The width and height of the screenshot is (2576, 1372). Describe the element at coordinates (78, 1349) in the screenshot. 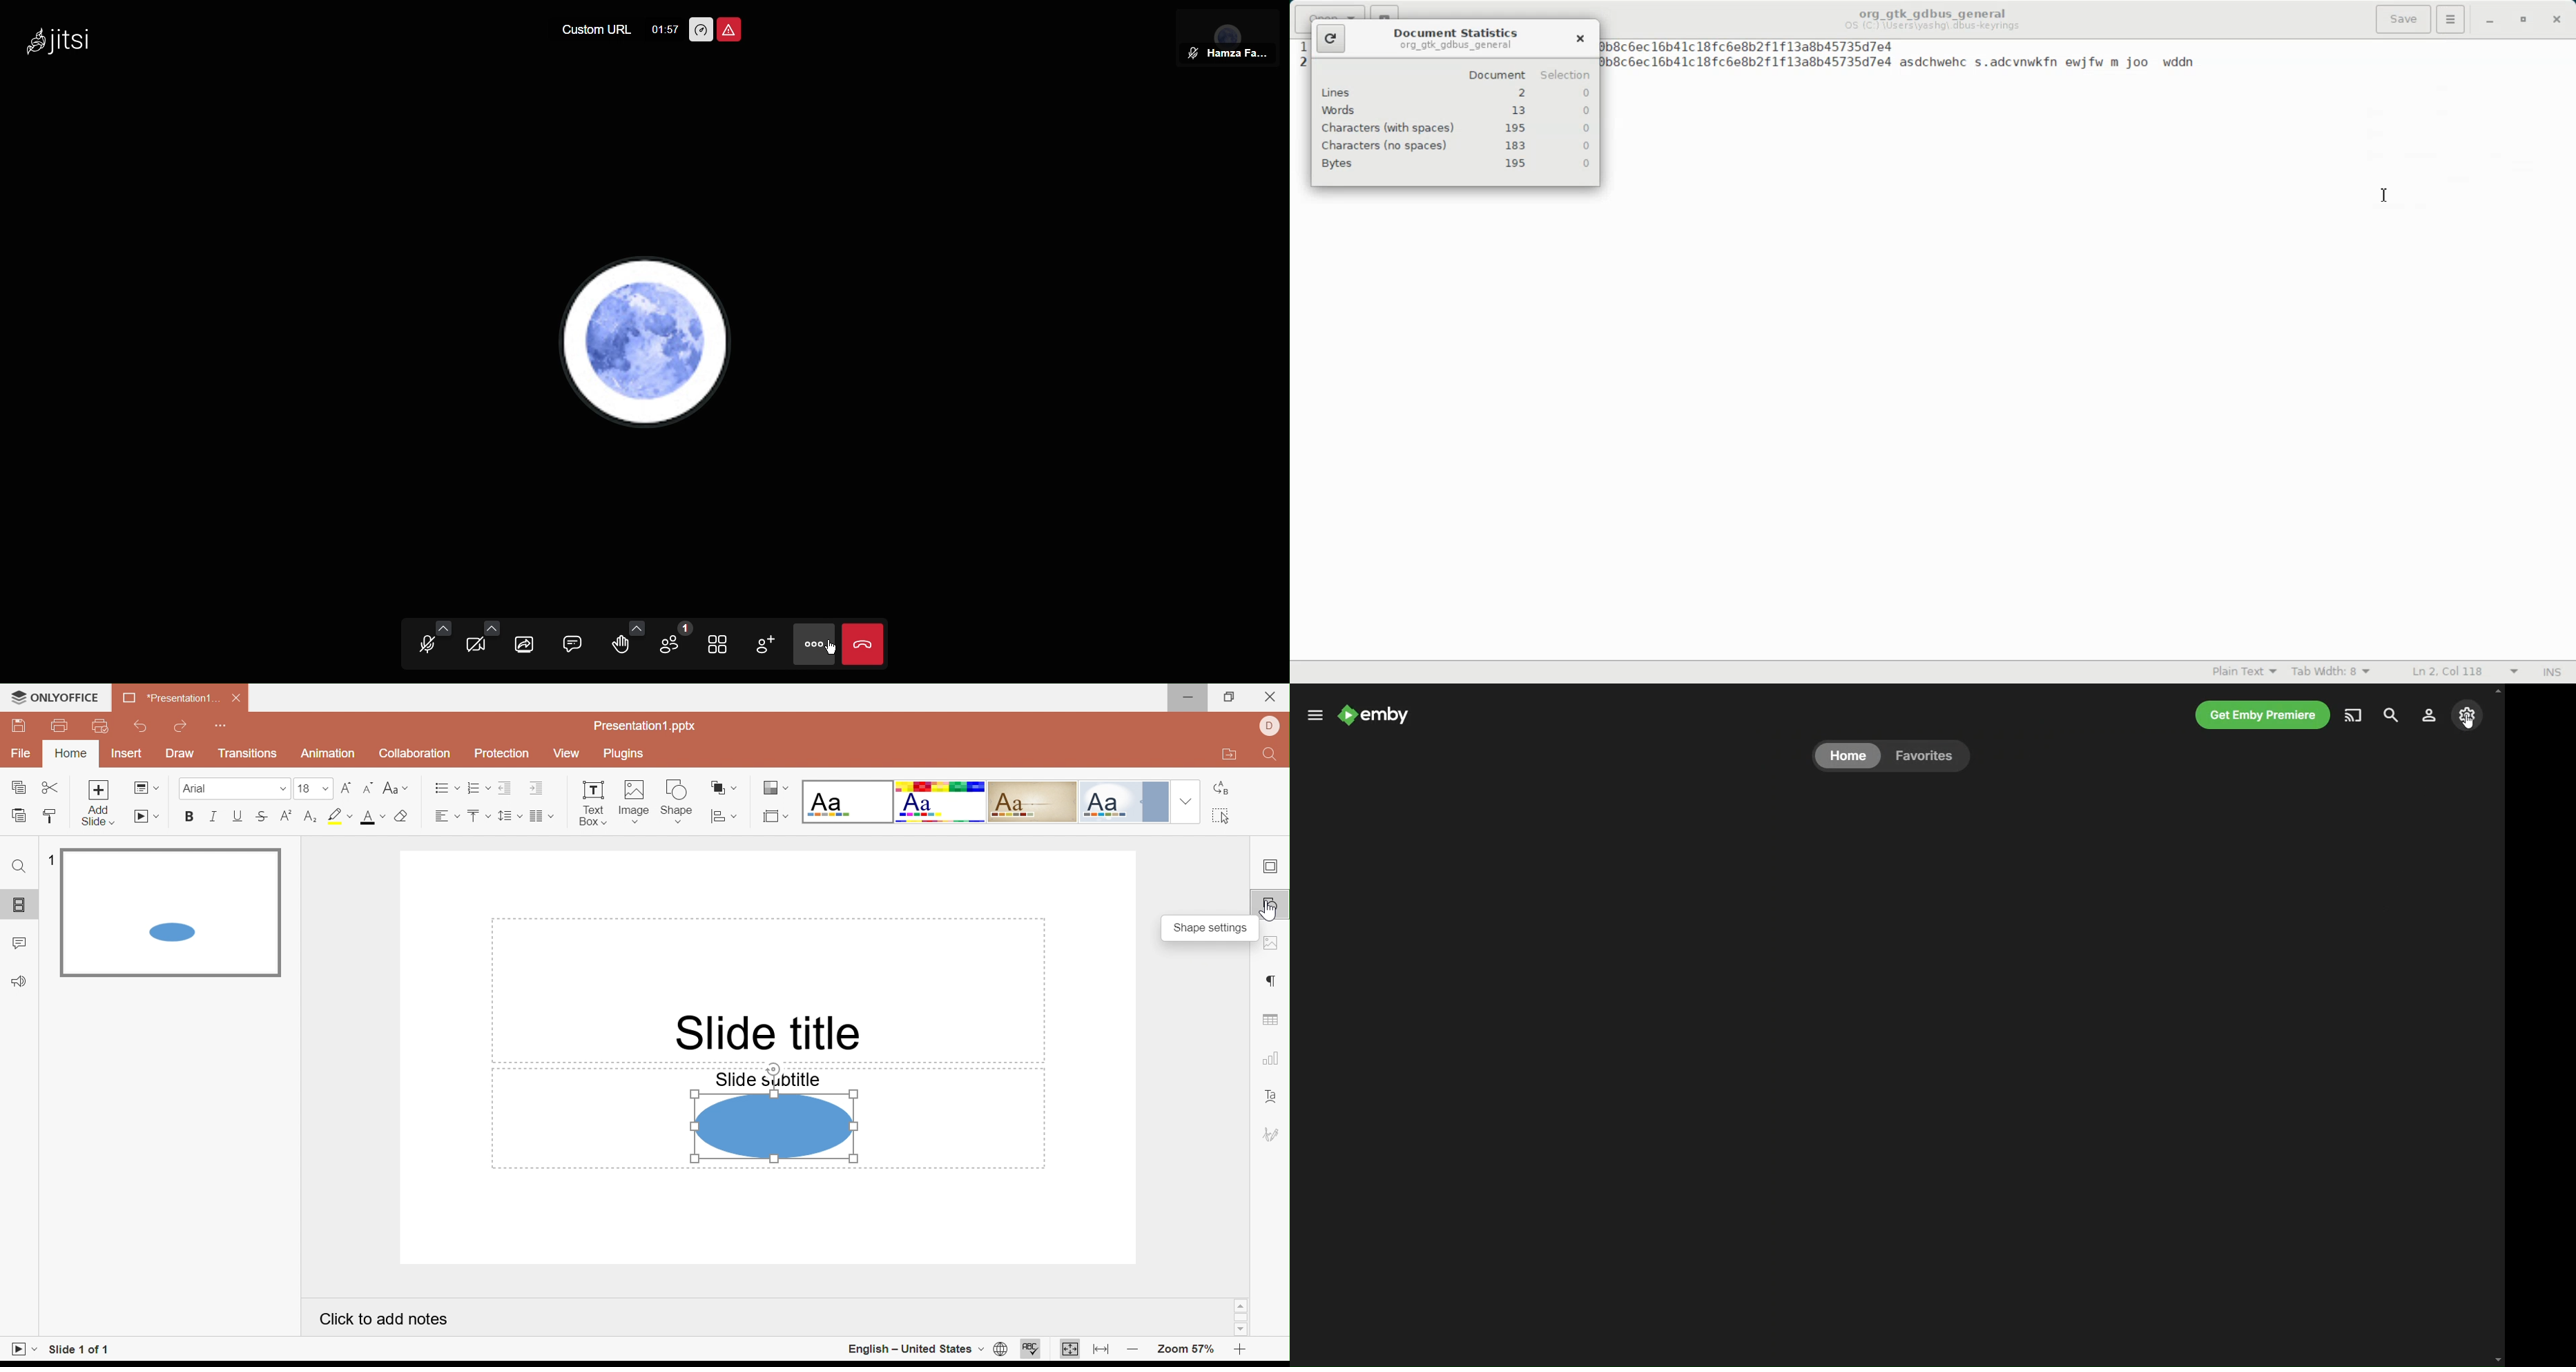

I see `Slide 1 of 1` at that location.